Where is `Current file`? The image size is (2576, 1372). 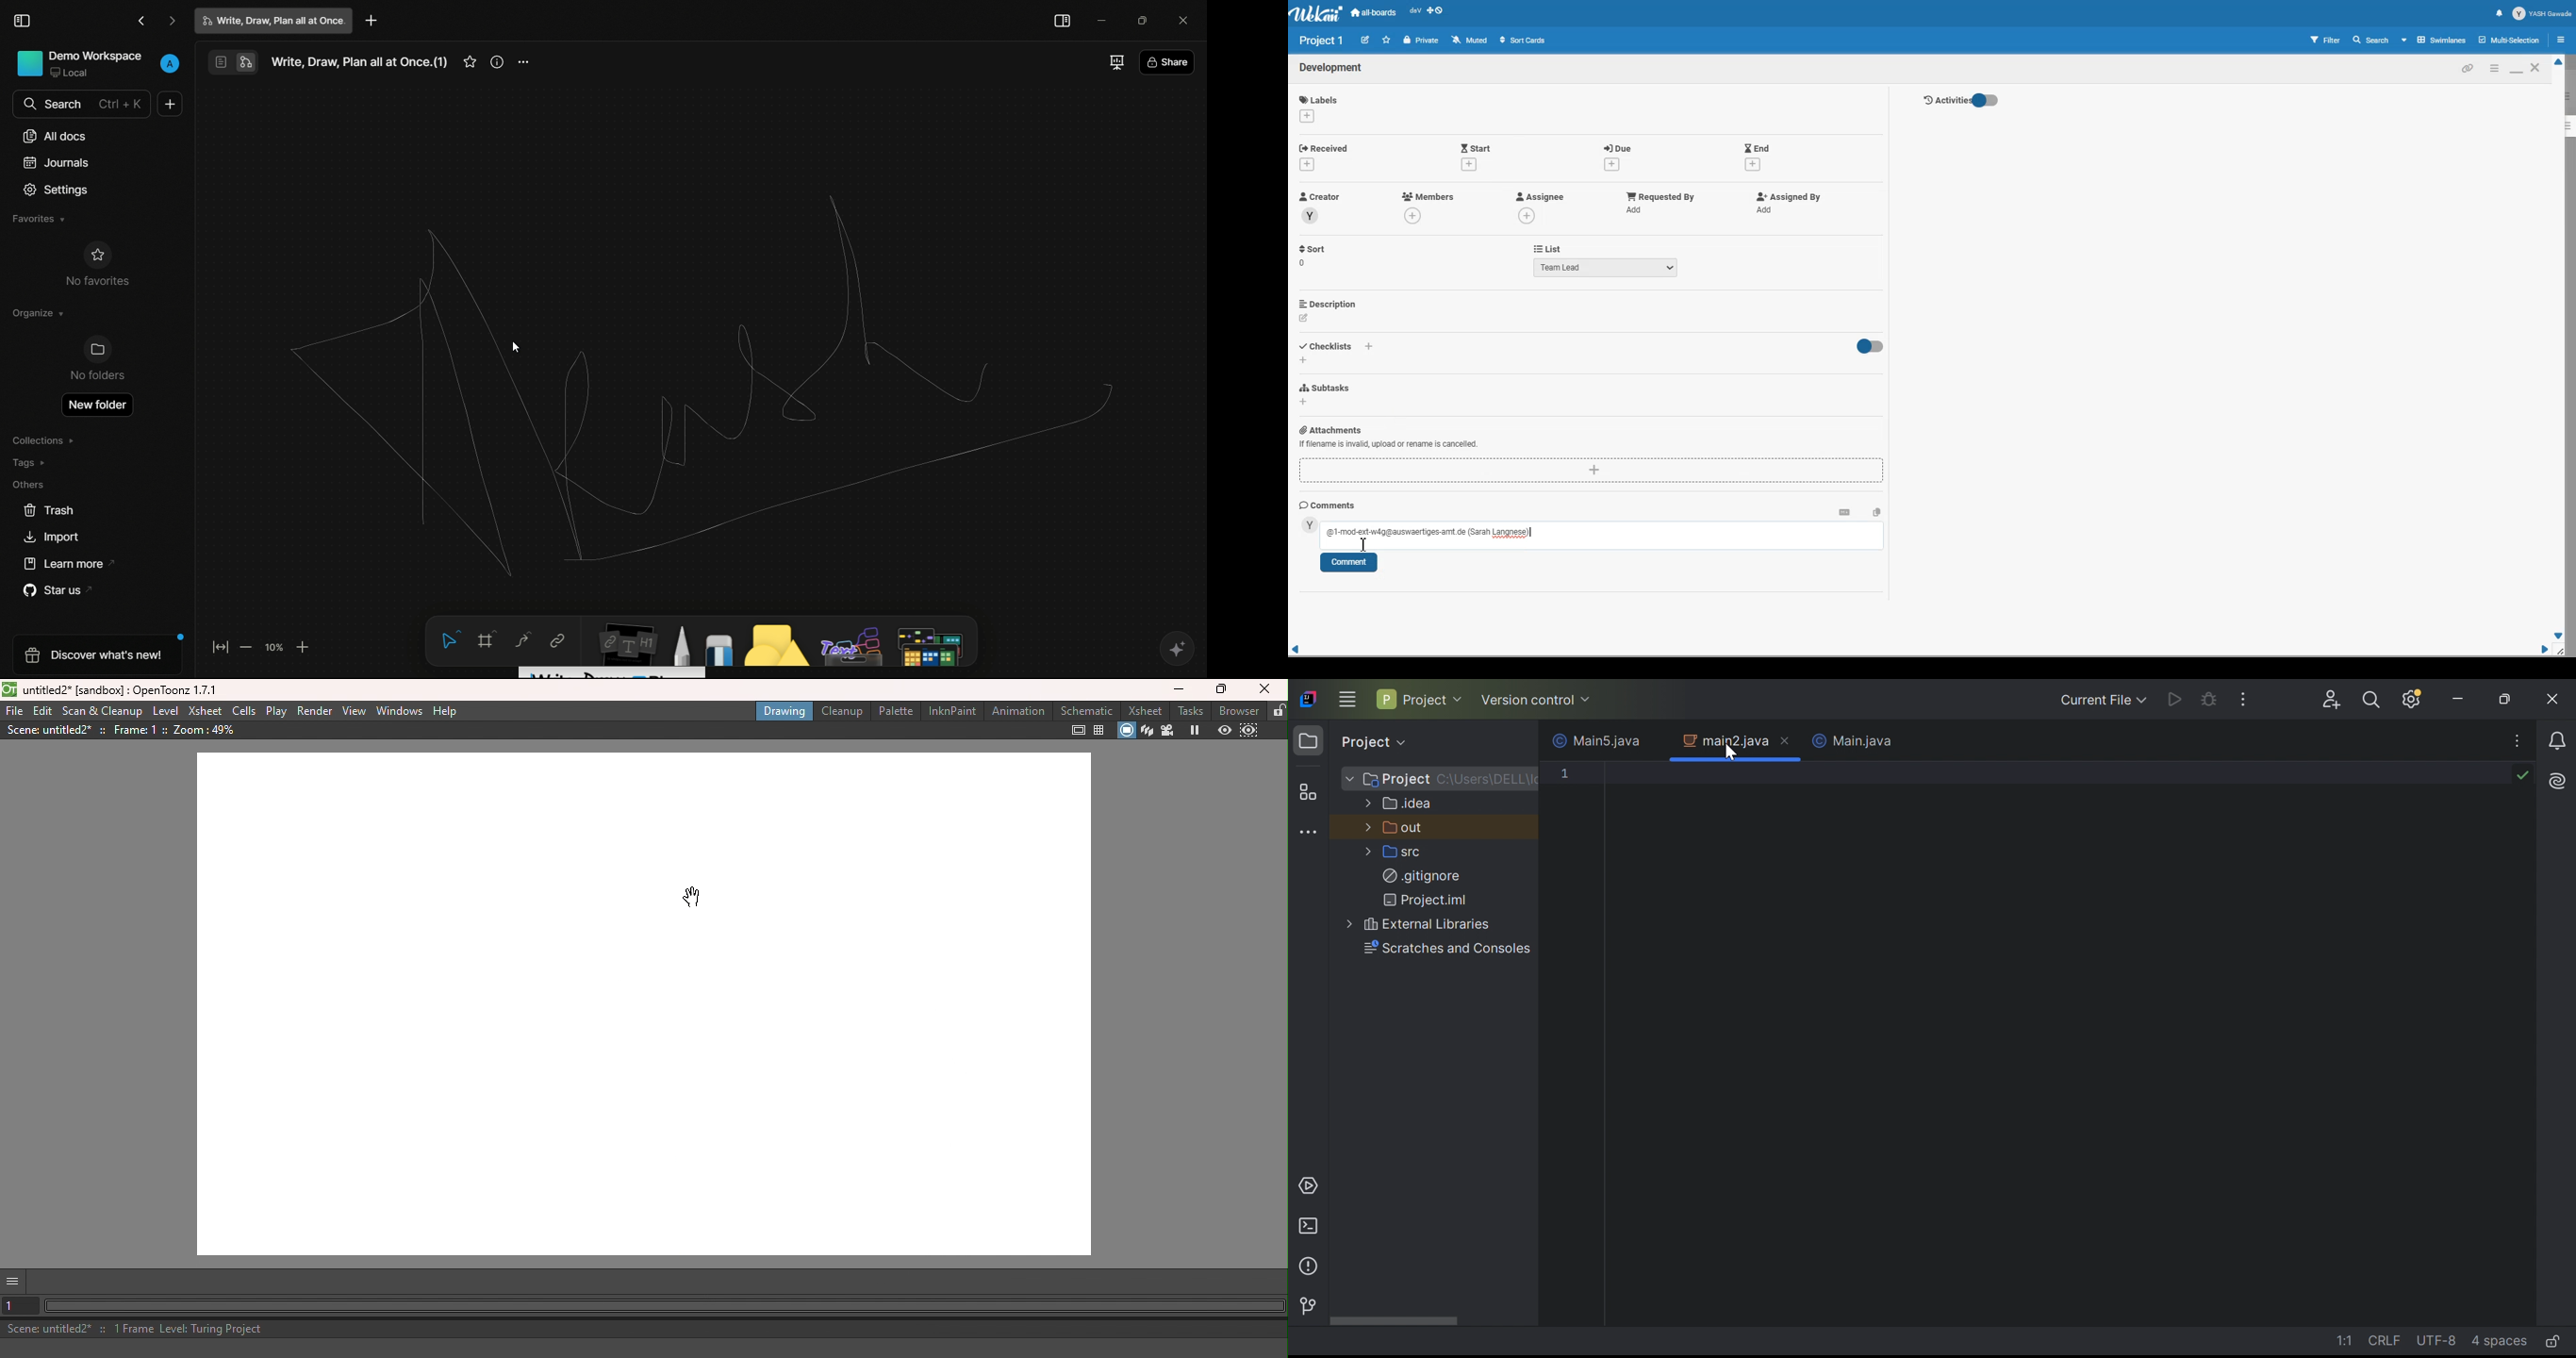
Current file is located at coordinates (2101, 699).